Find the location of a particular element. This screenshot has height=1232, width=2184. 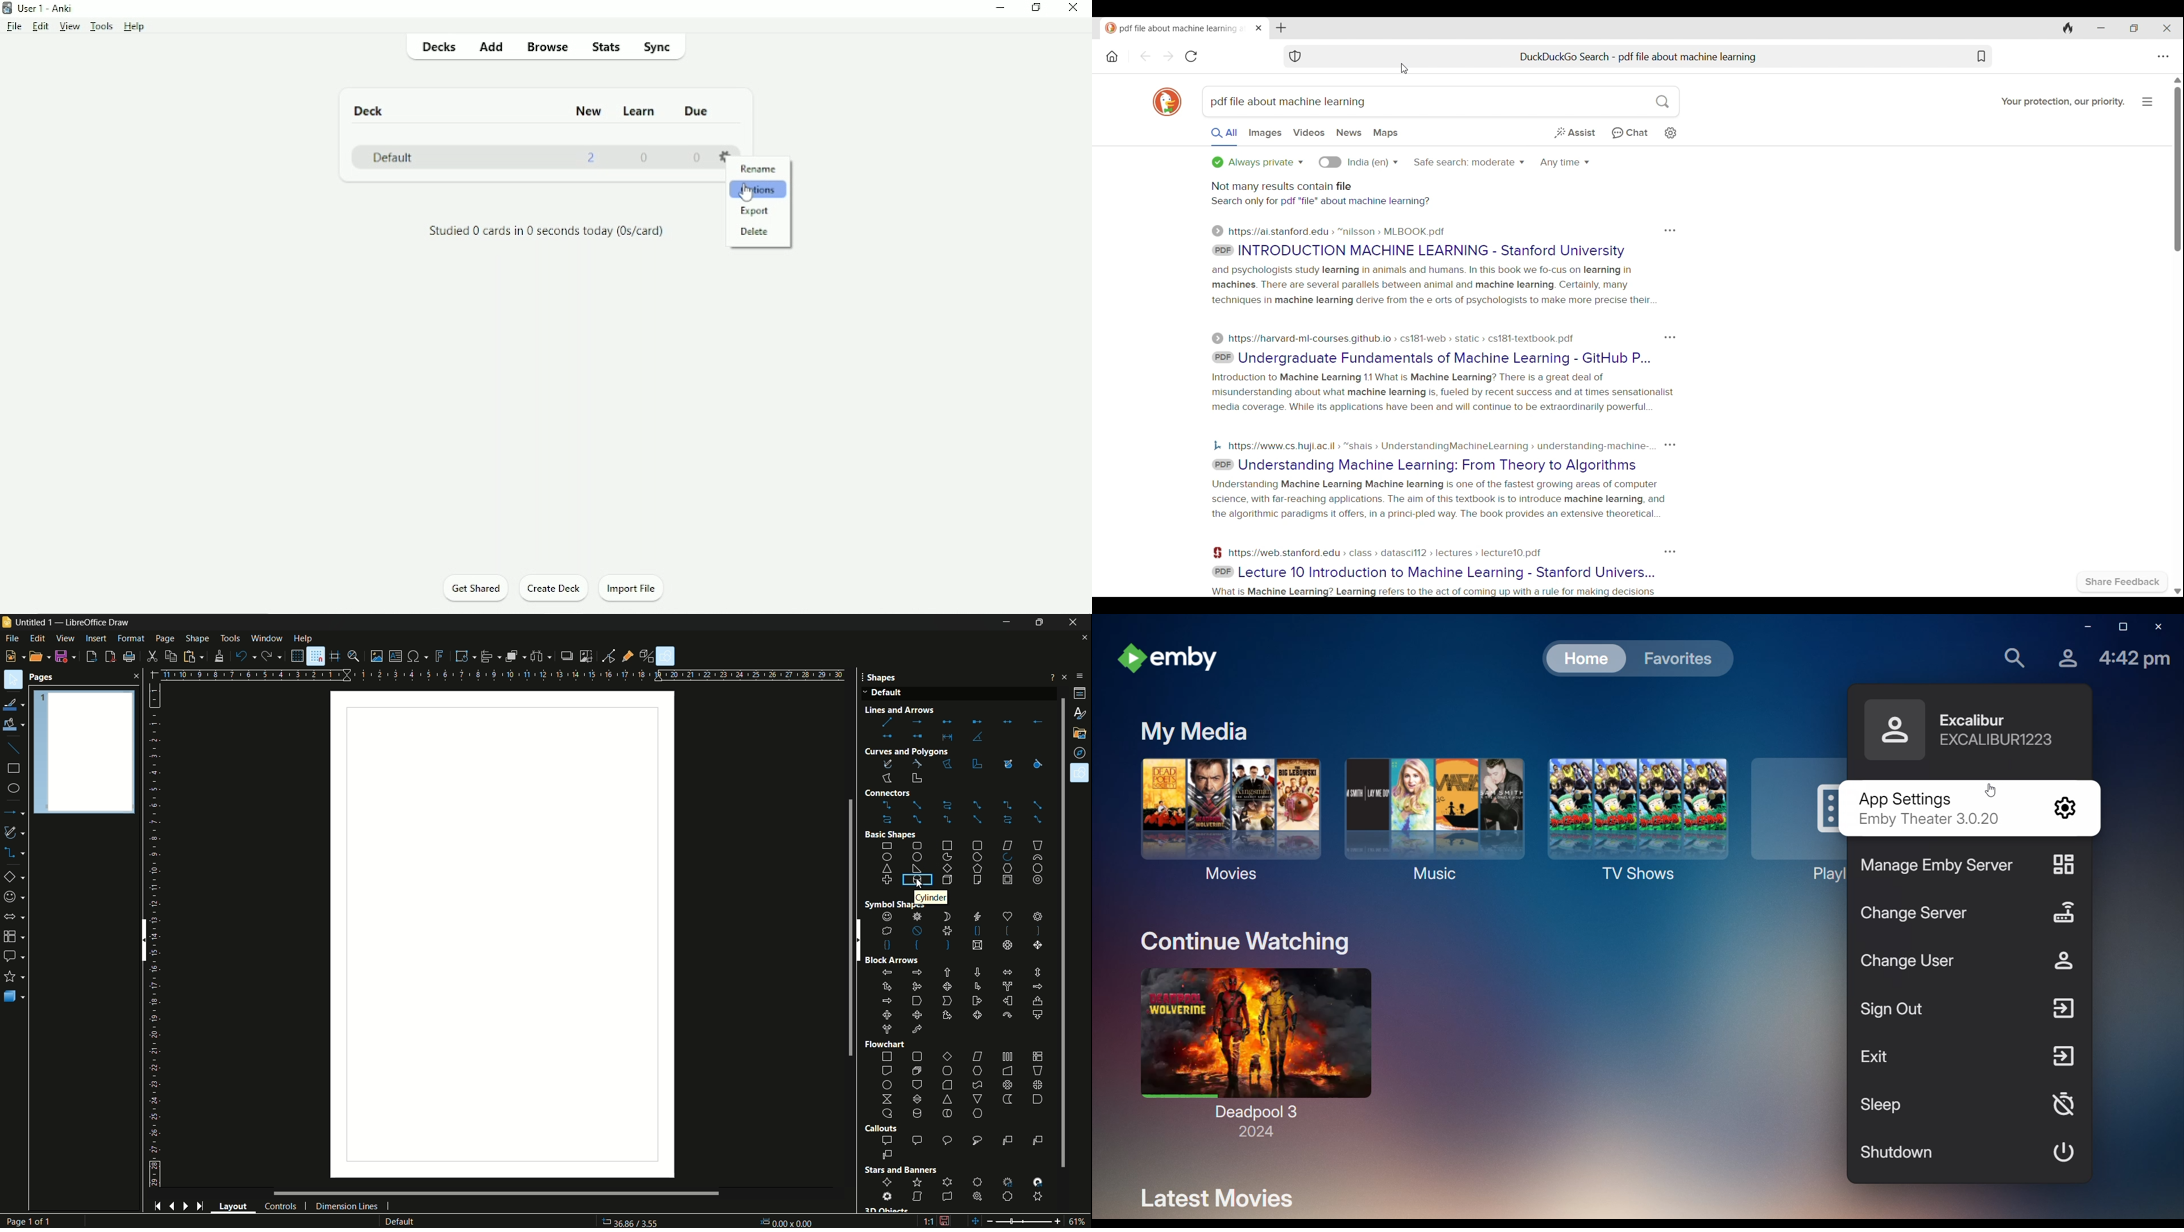

Options is located at coordinates (758, 191).